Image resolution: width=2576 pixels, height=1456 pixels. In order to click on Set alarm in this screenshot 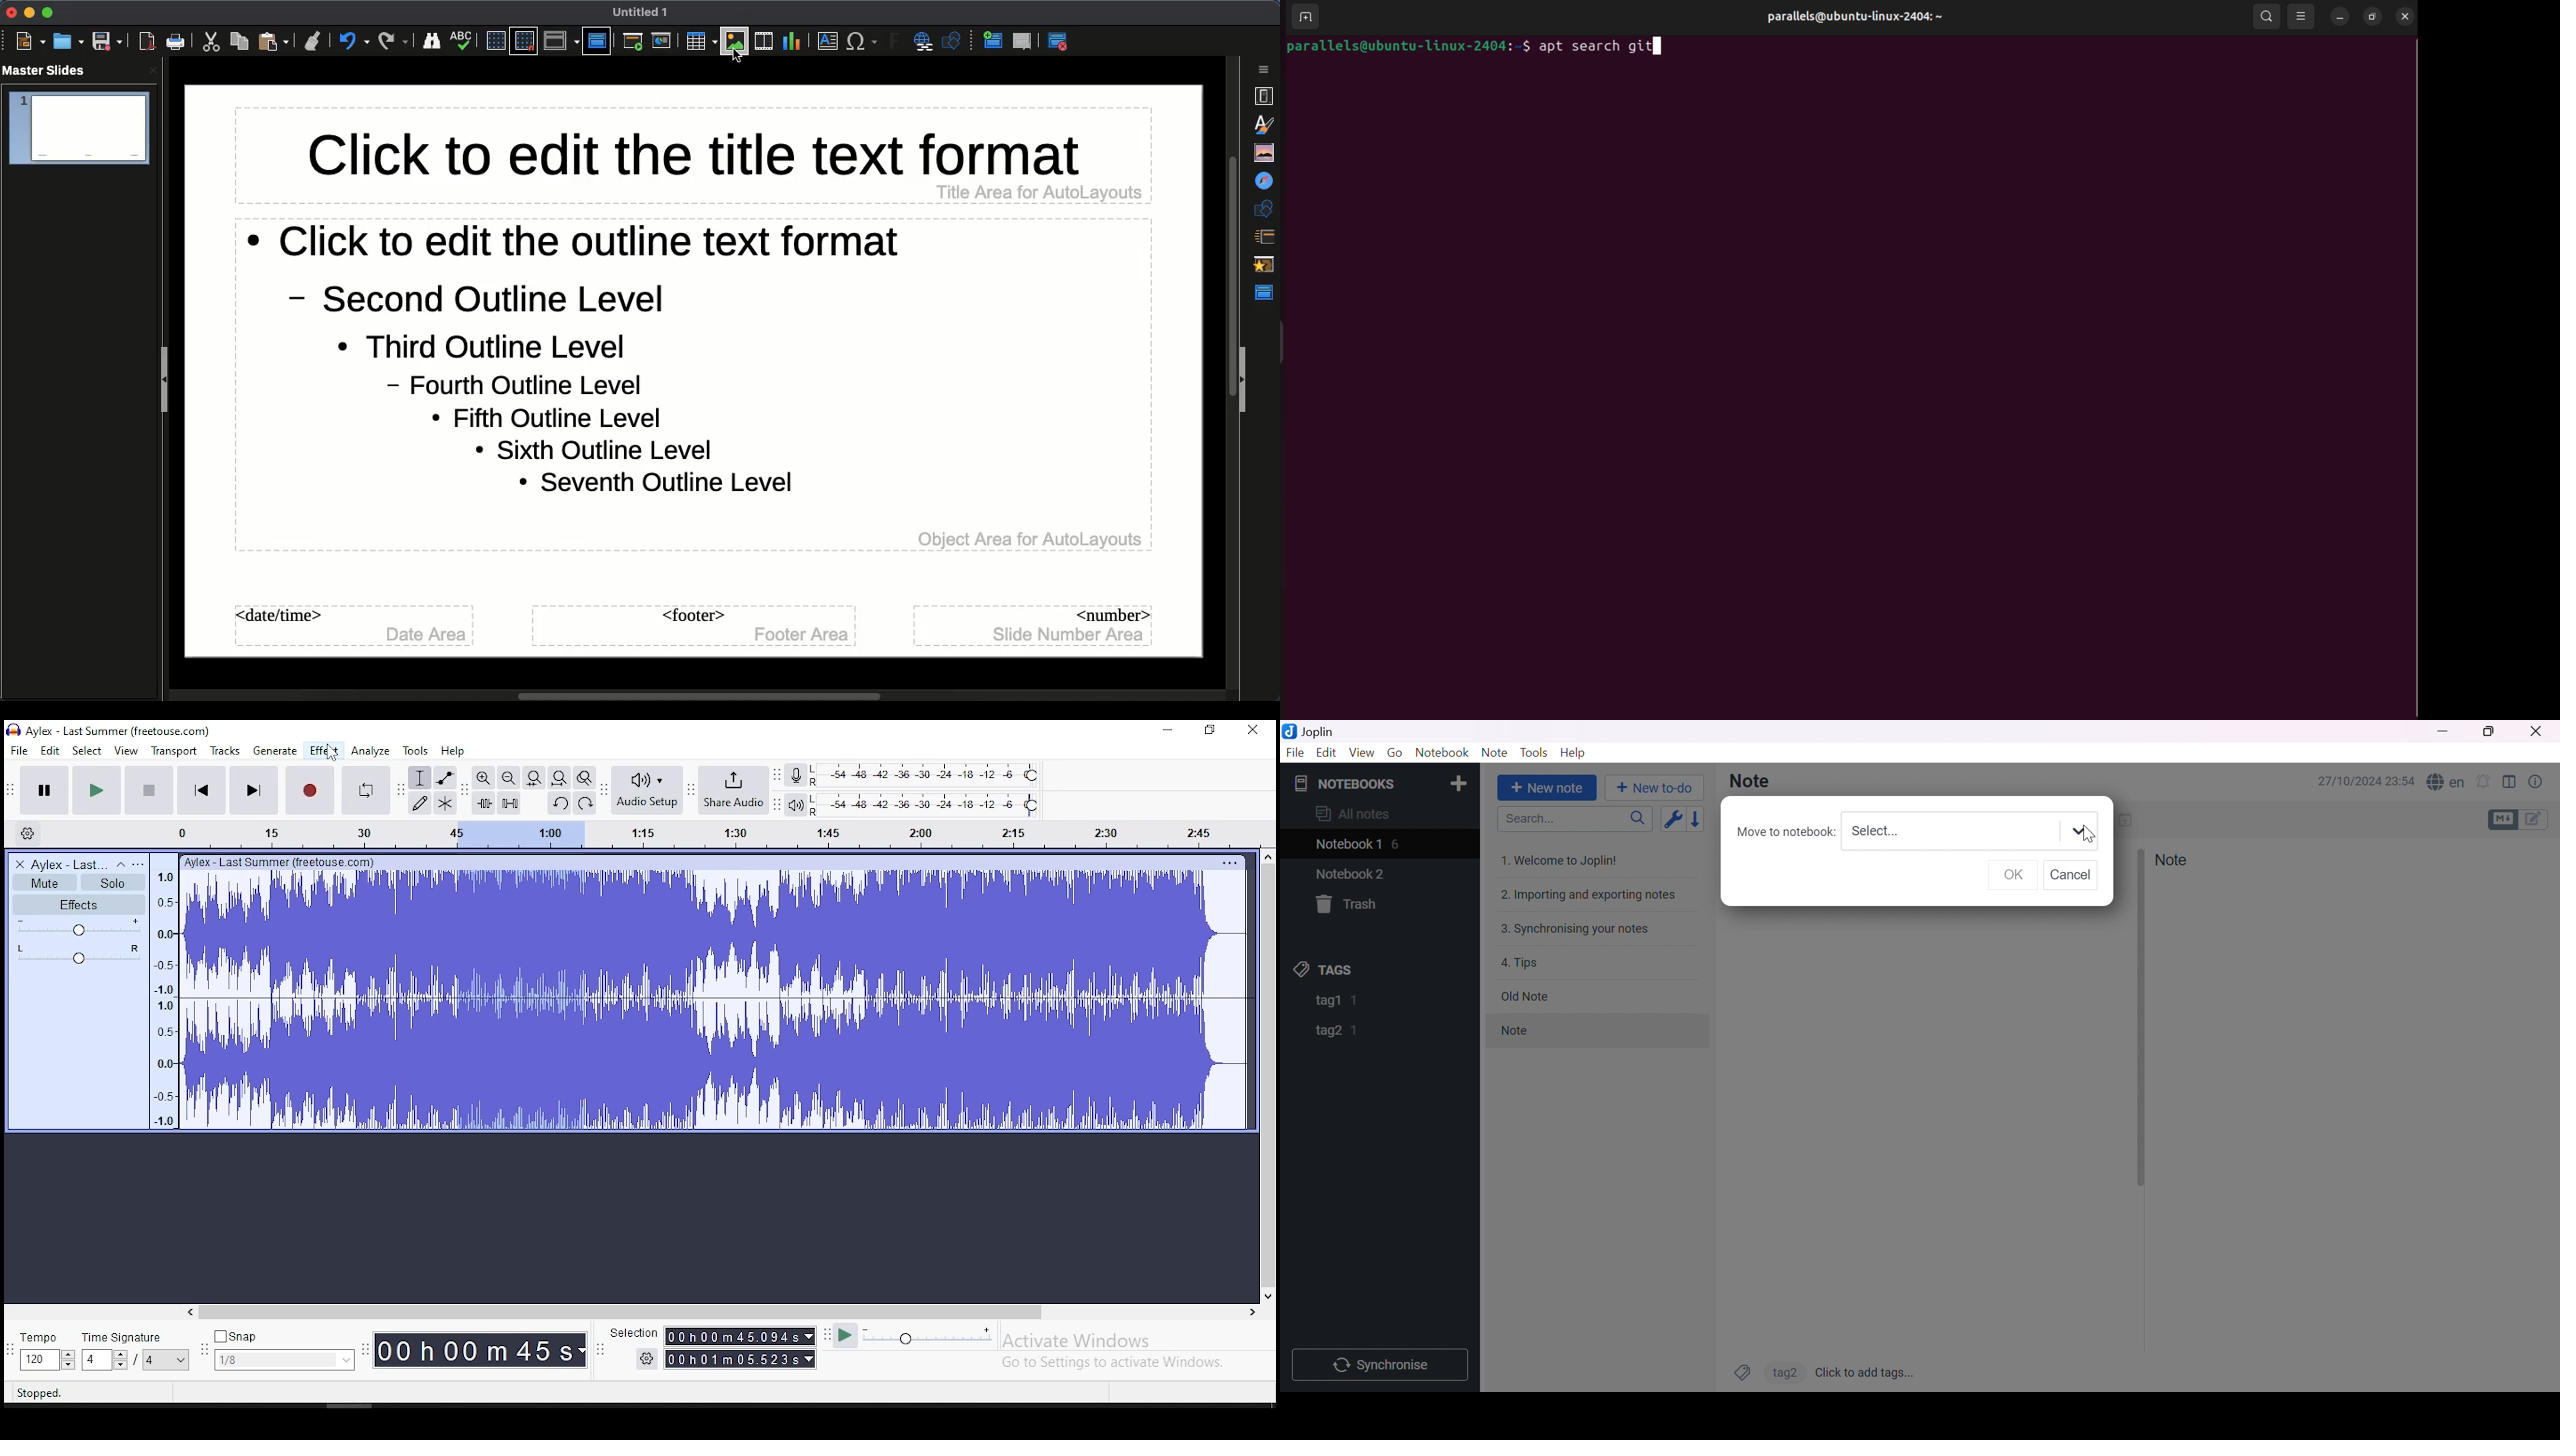, I will do `click(2483, 781)`.